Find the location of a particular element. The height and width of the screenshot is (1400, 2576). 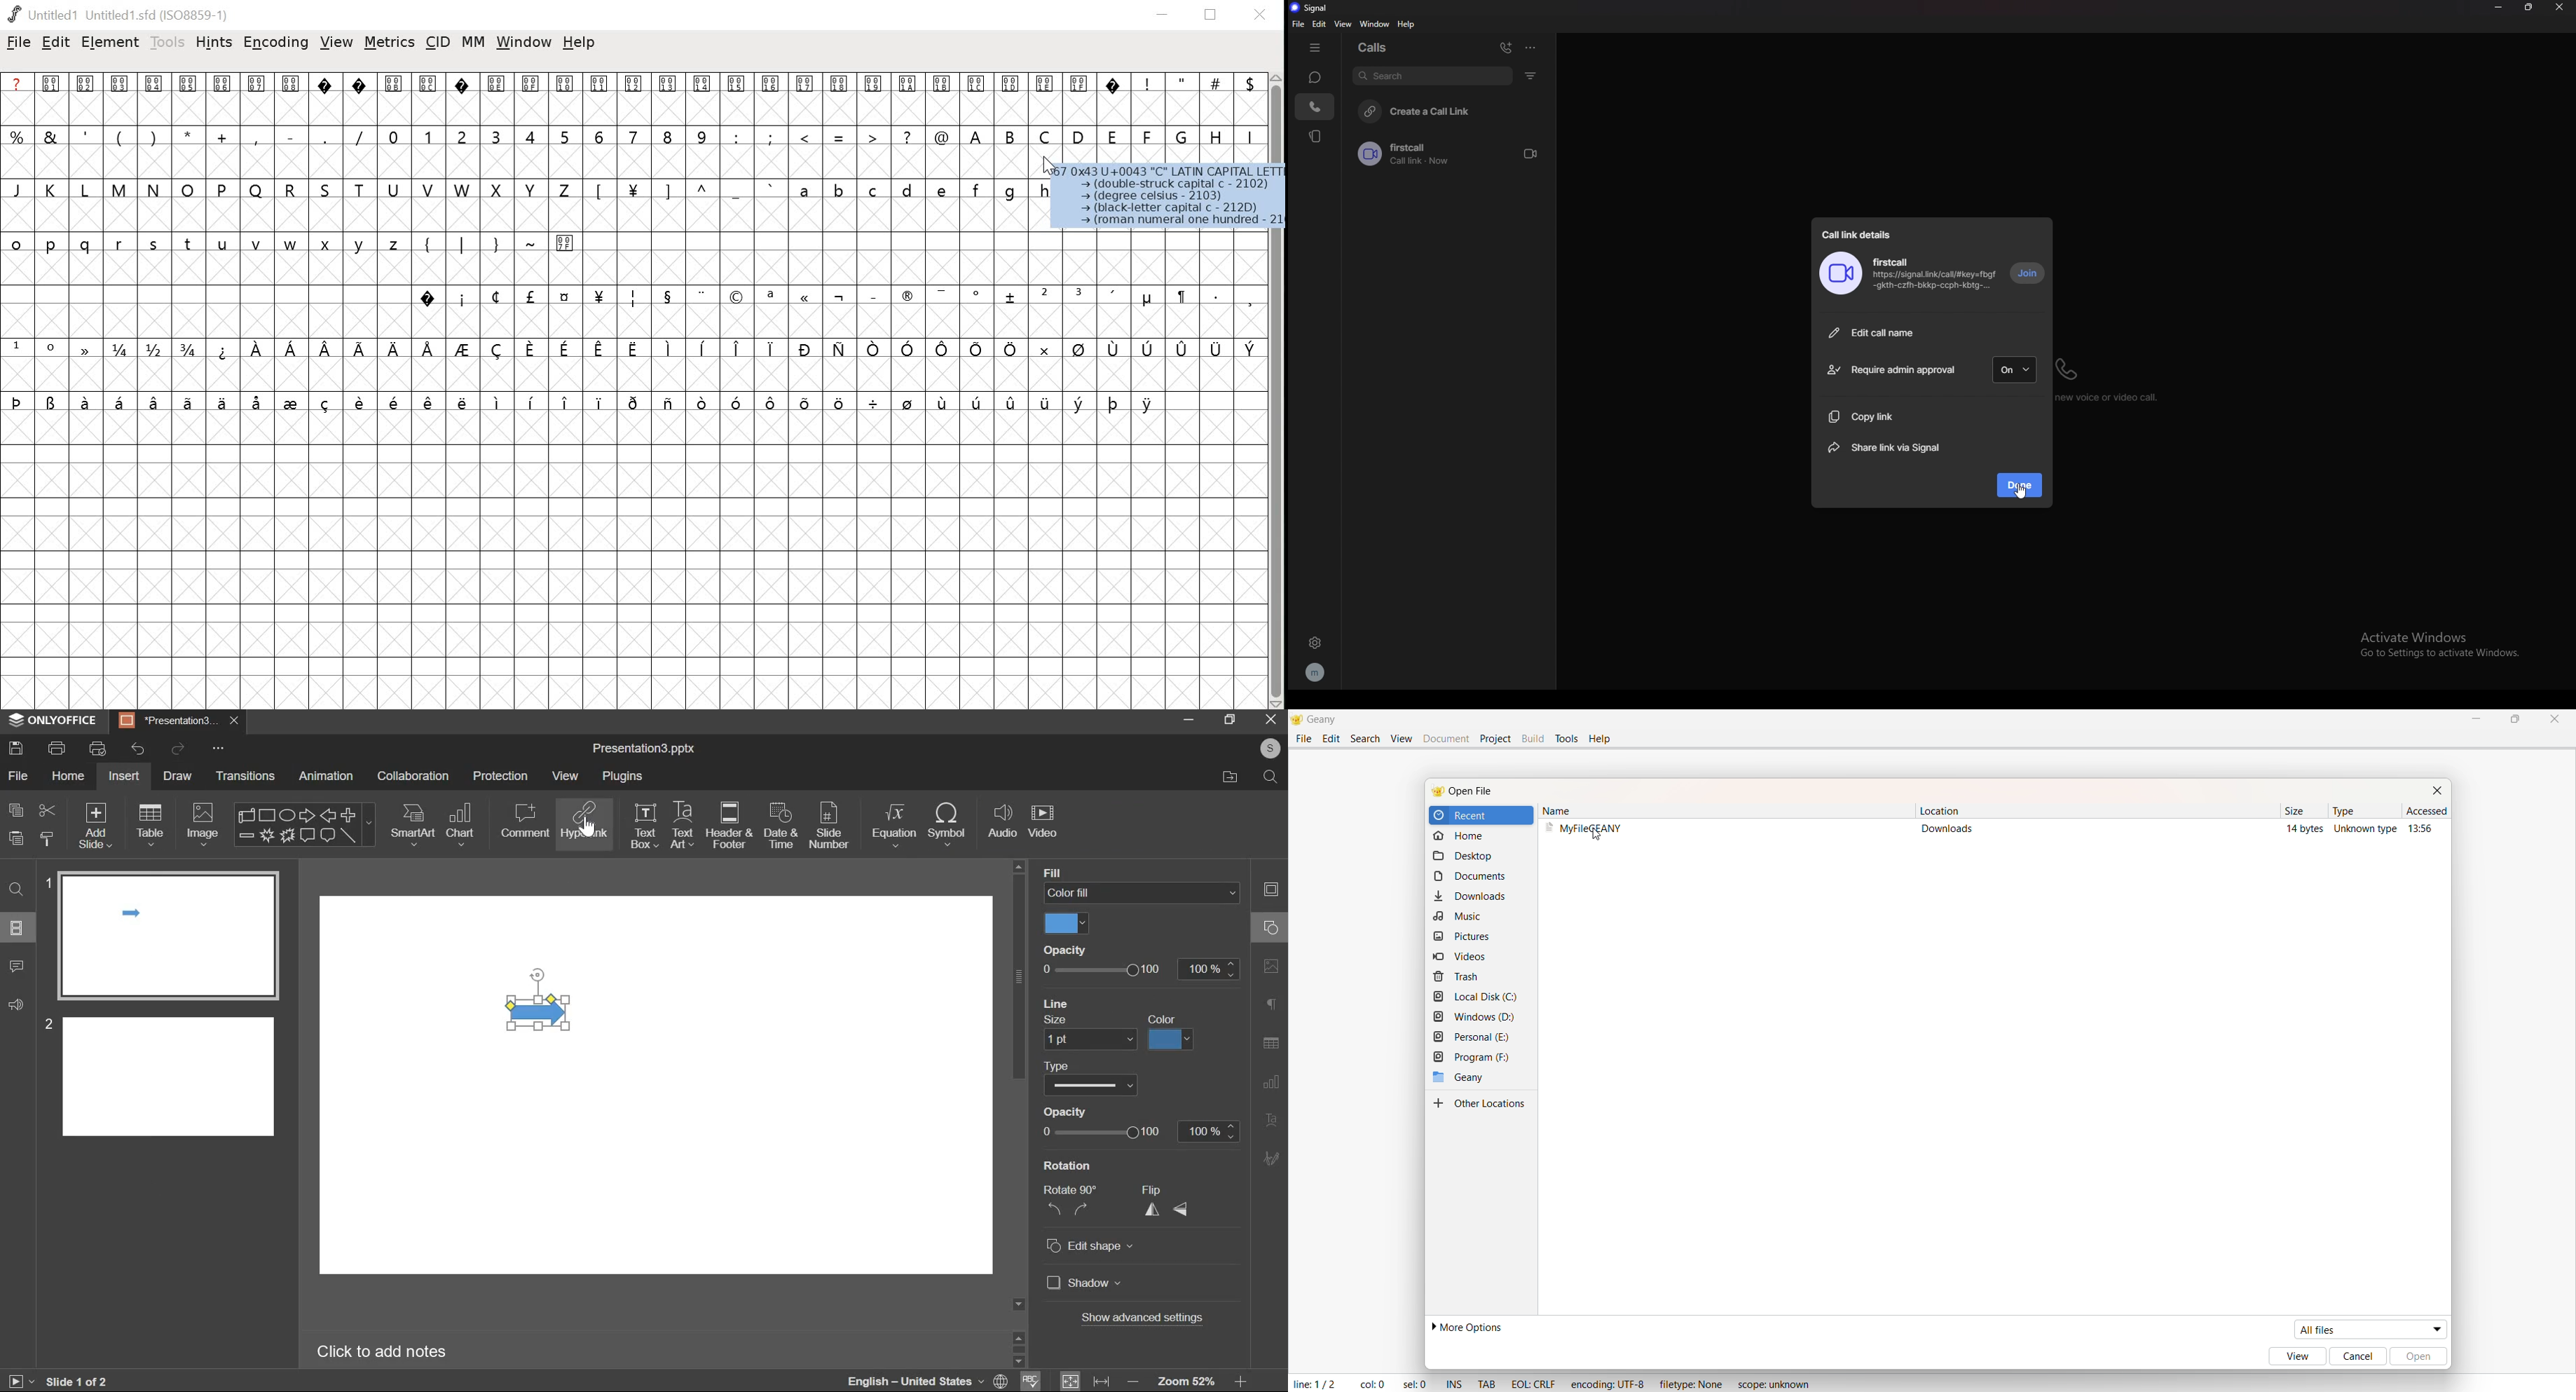

settings is located at coordinates (1315, 642).